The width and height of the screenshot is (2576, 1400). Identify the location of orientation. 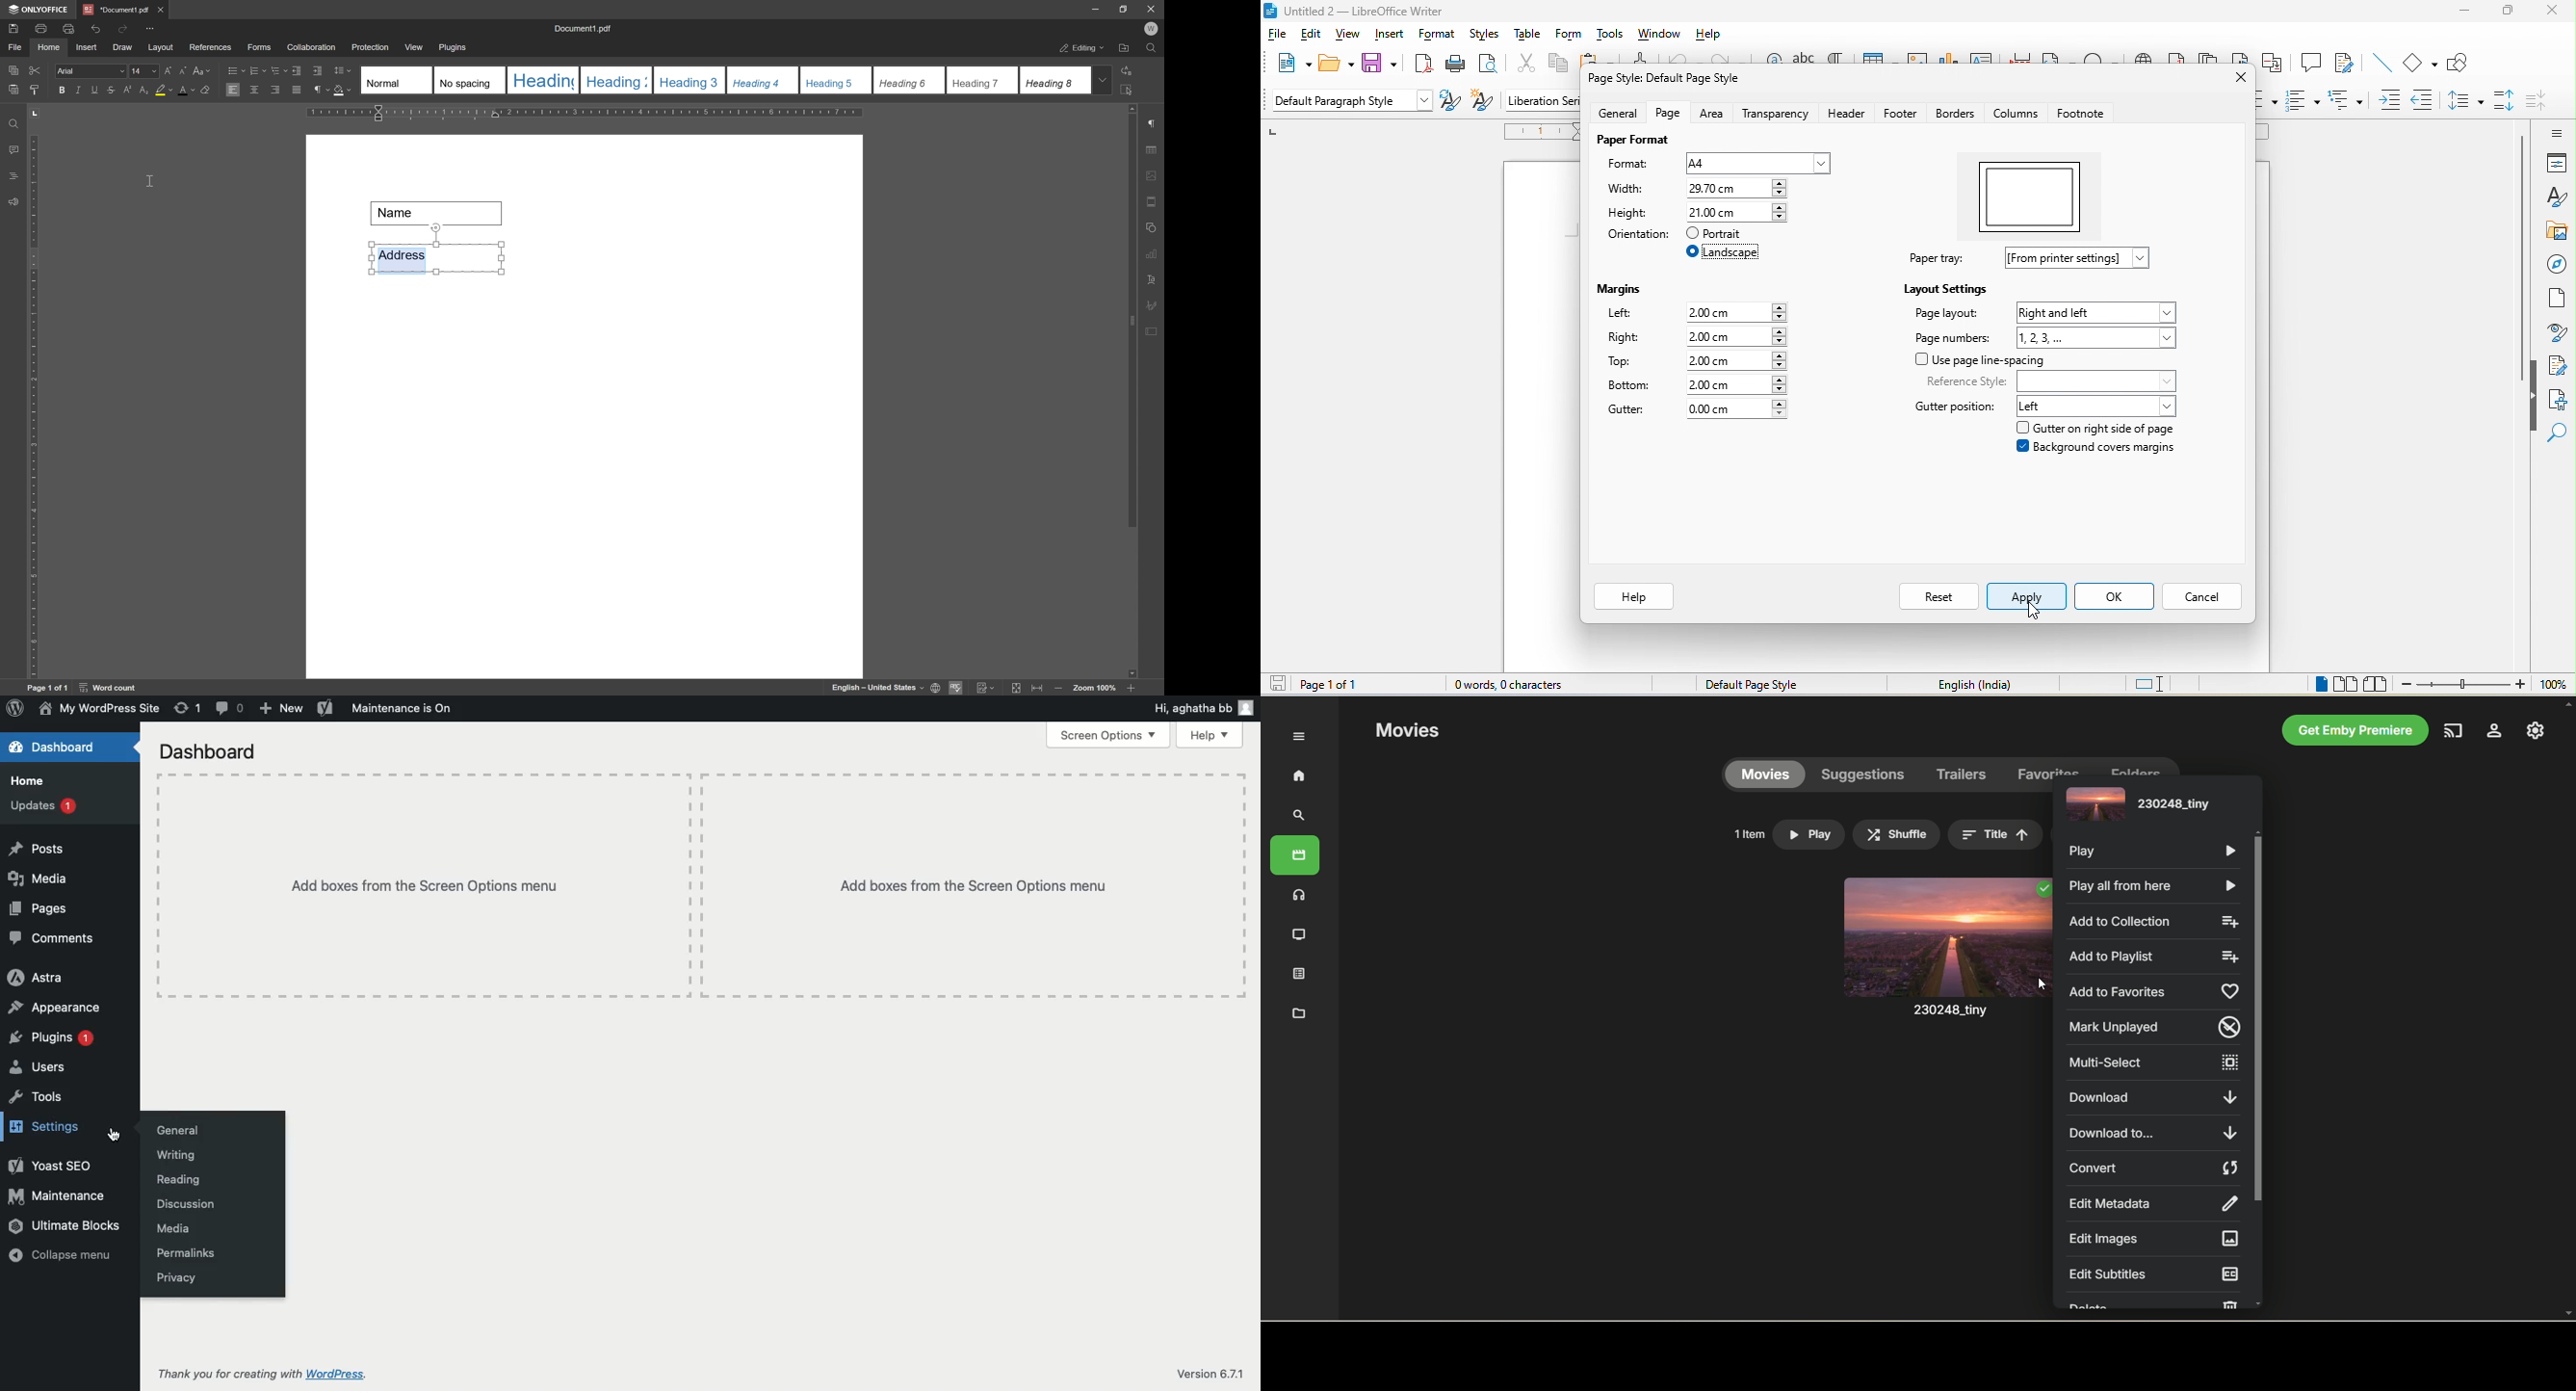
(1635, 238).